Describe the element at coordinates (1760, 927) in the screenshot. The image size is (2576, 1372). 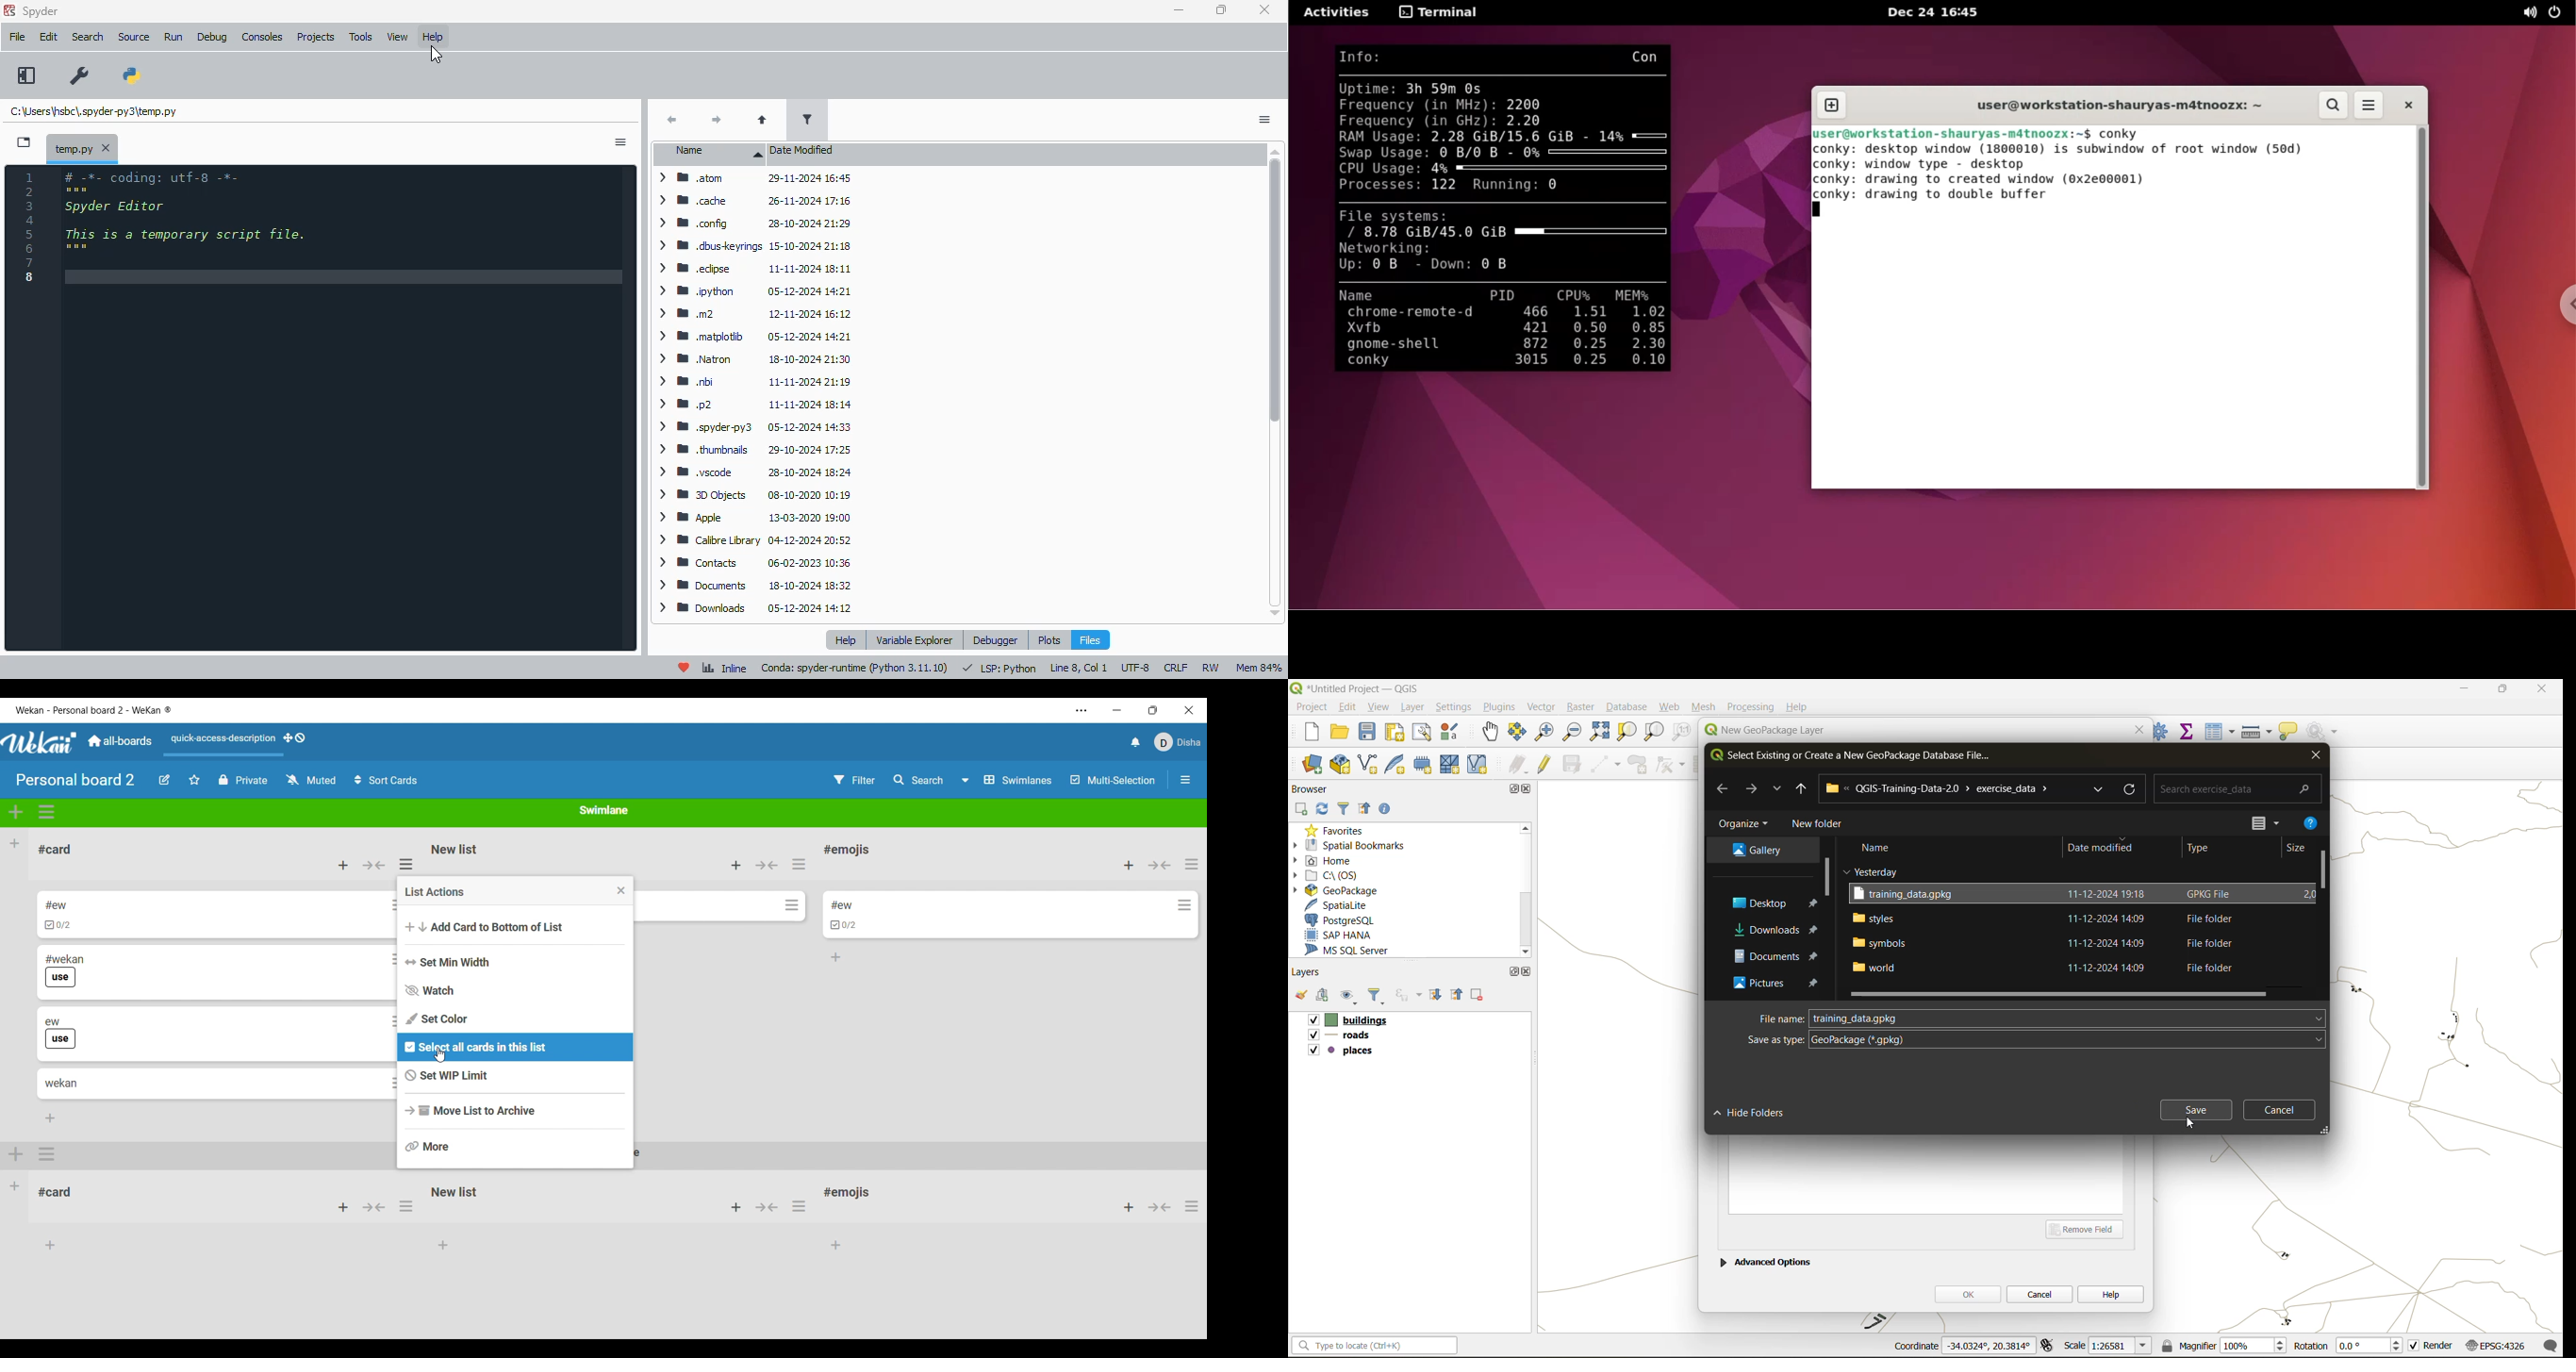
I see `Downloads` at that location.